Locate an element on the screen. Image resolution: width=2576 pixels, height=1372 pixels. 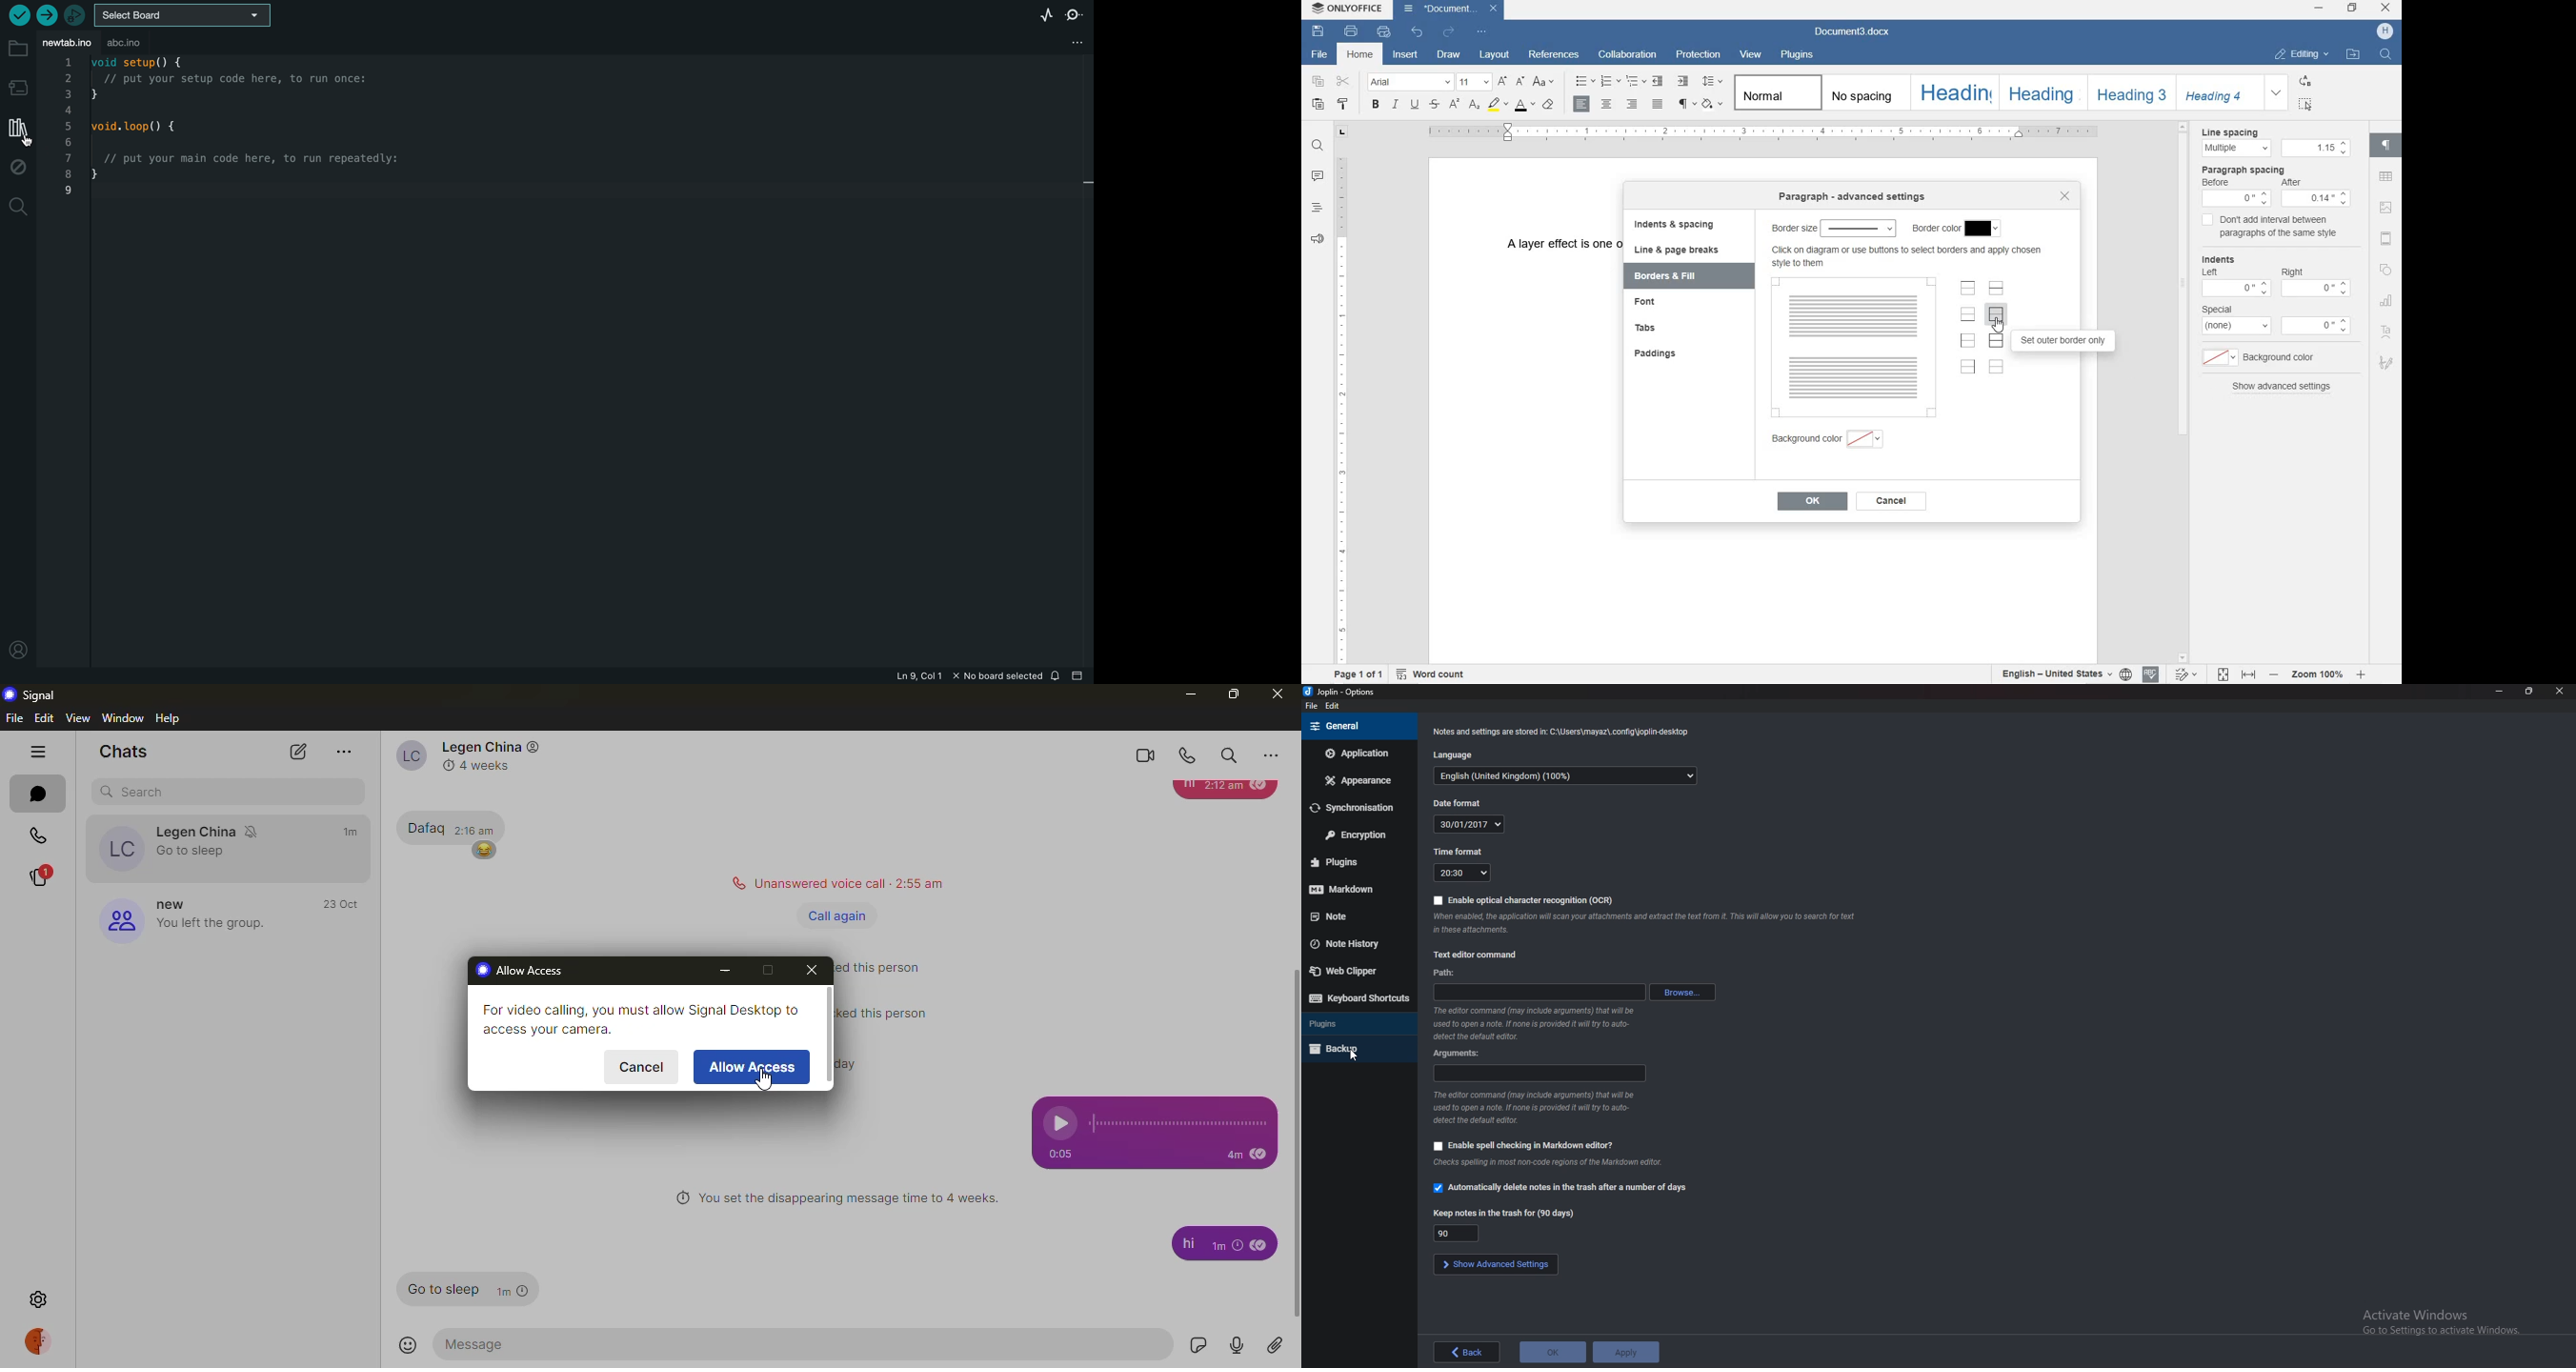
Keyboard shortcuts is located at coordinates (1359, 998).